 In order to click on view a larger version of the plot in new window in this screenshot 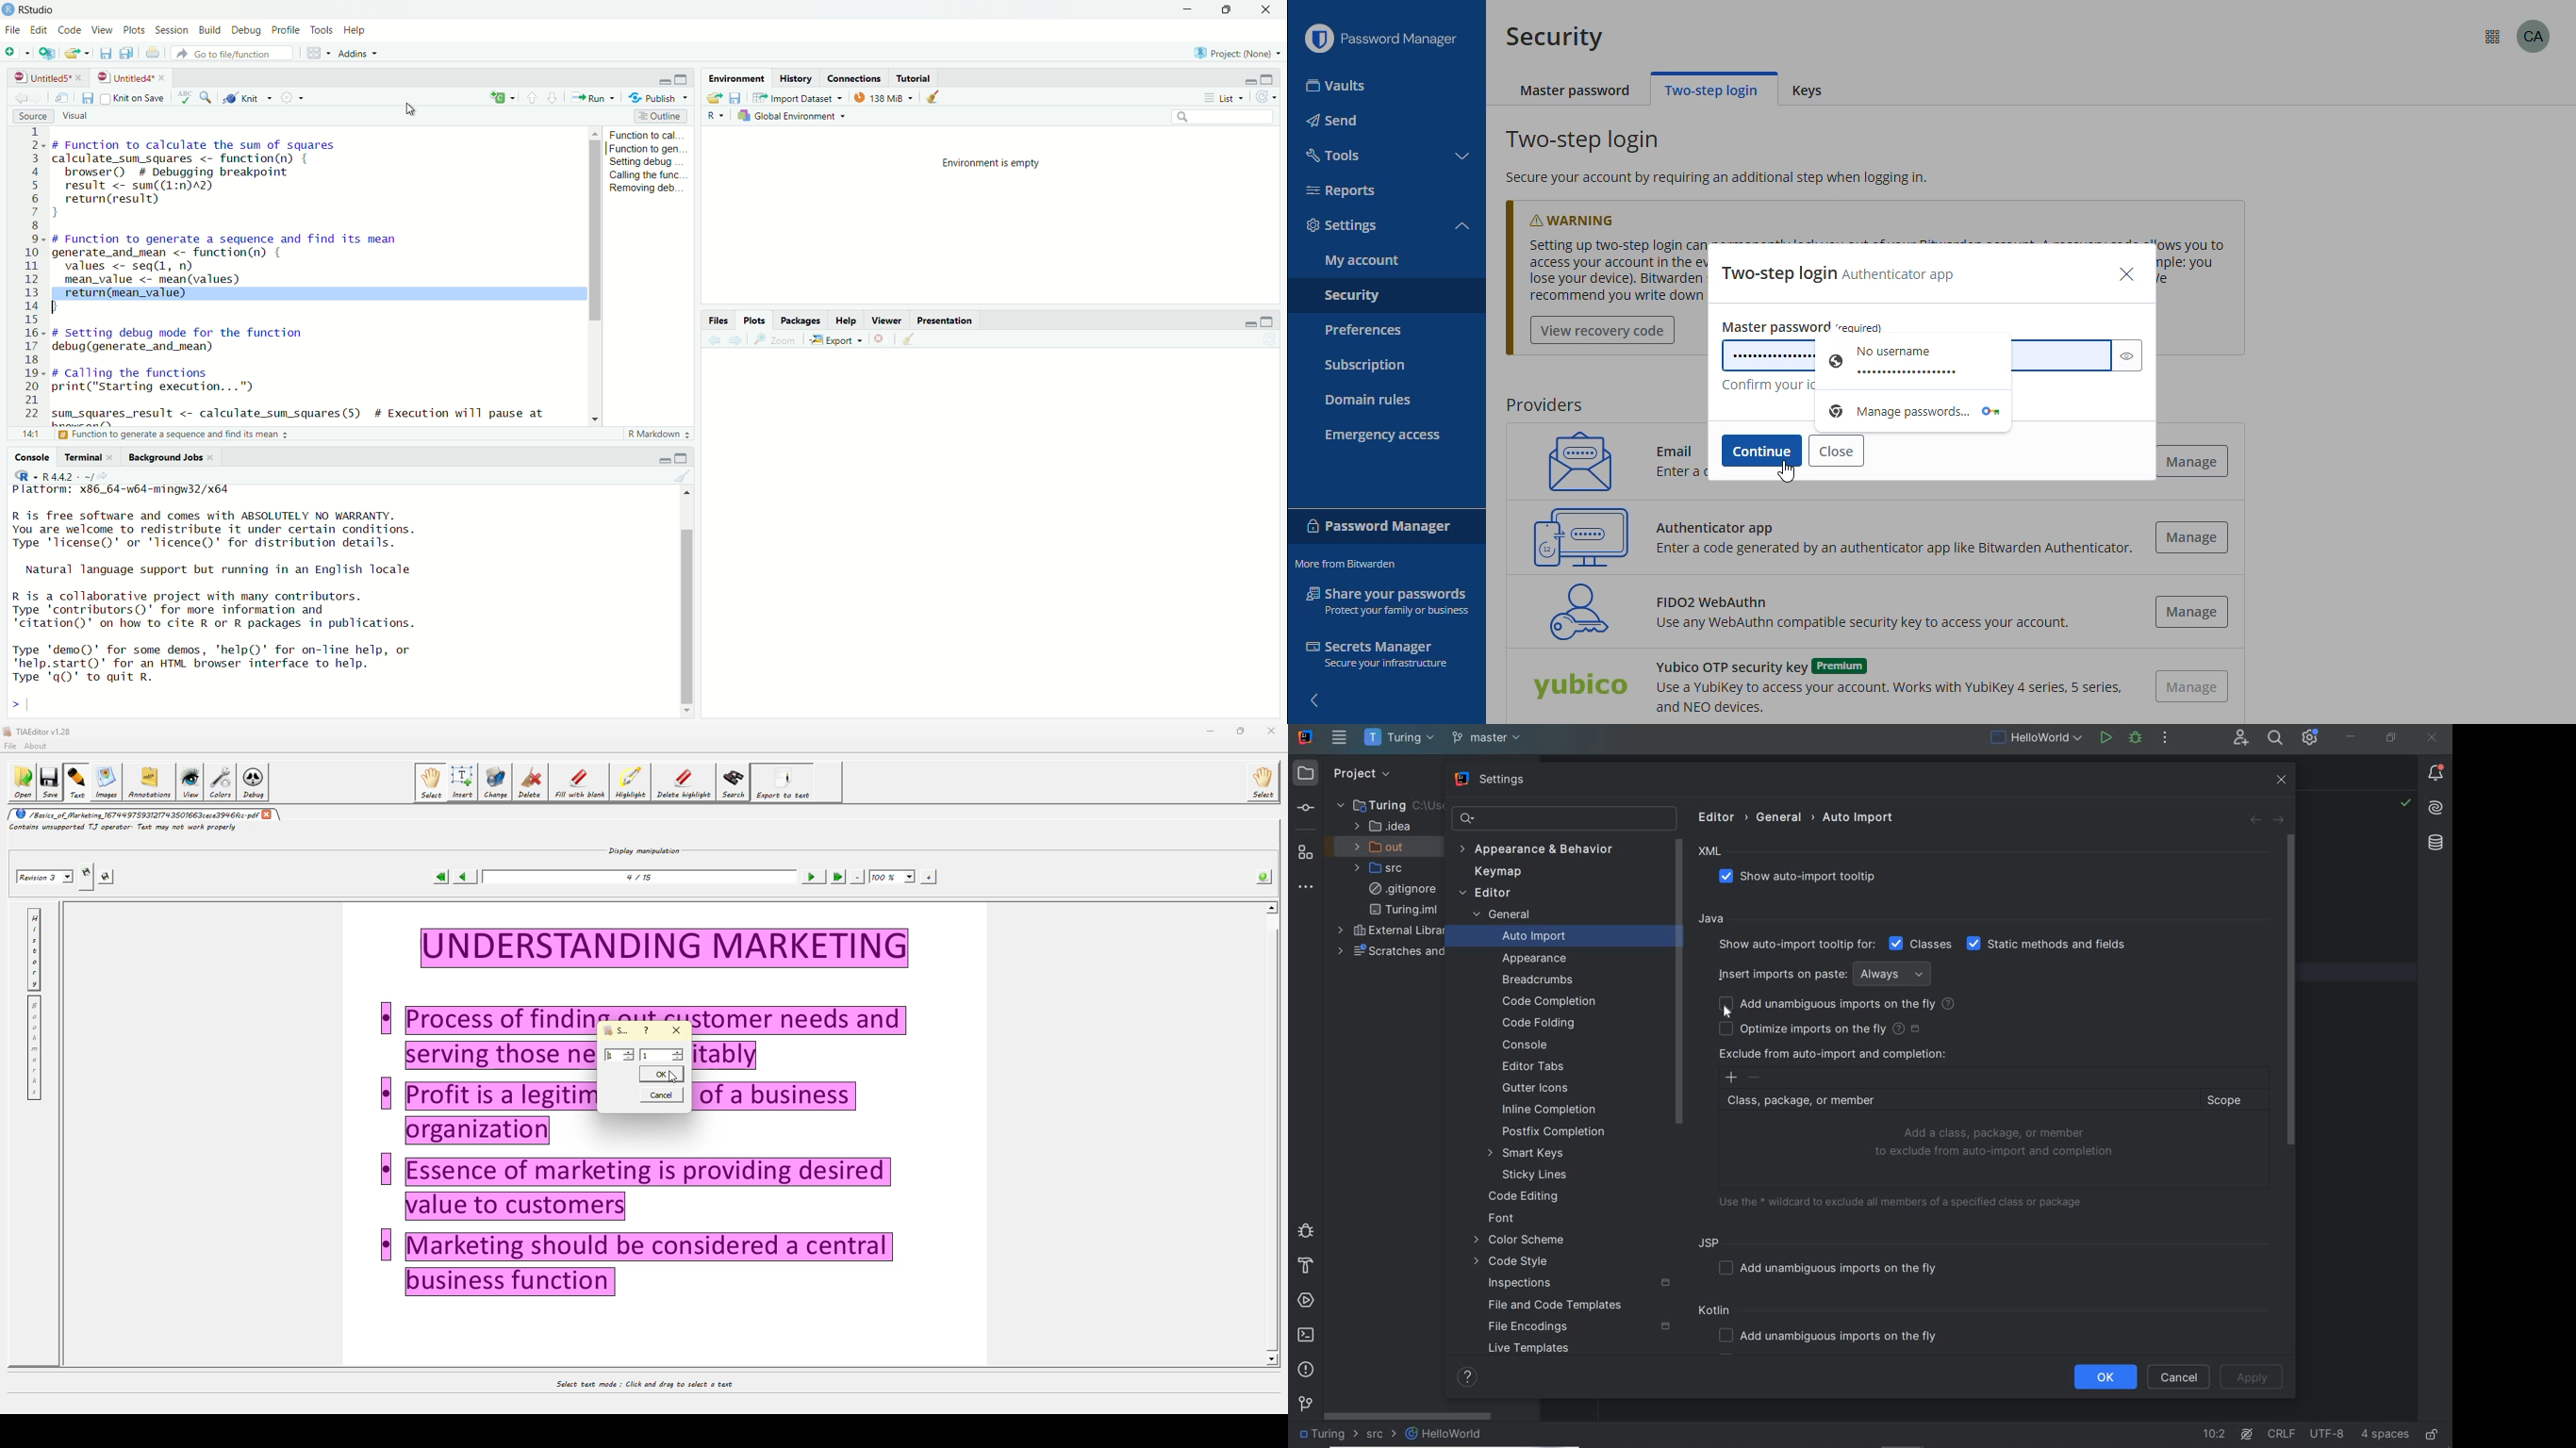, I will do `click(779, 340)`.